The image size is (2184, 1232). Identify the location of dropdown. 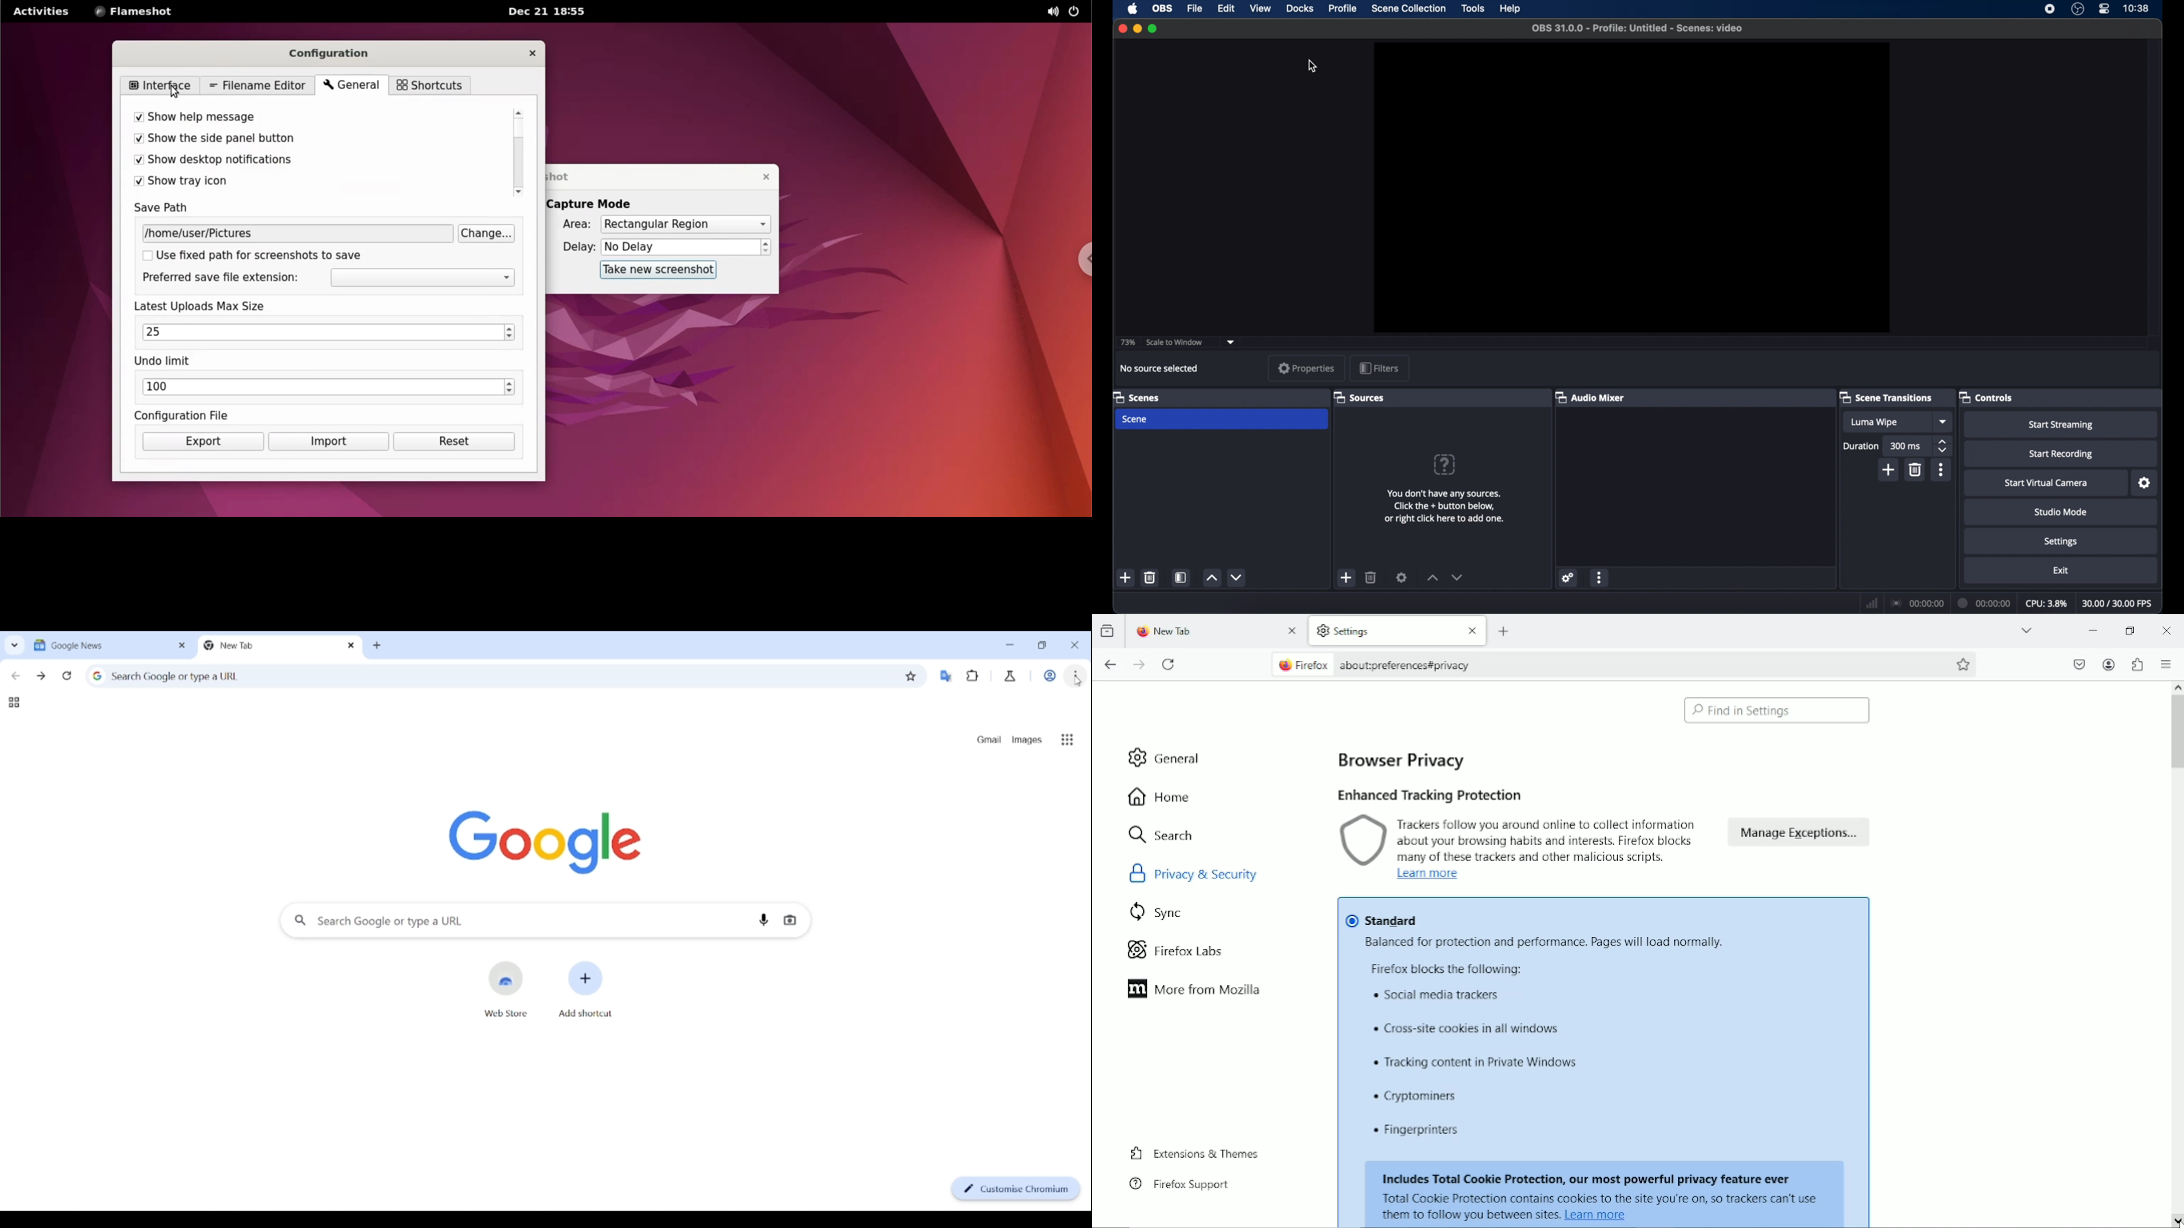
(1231, 342).